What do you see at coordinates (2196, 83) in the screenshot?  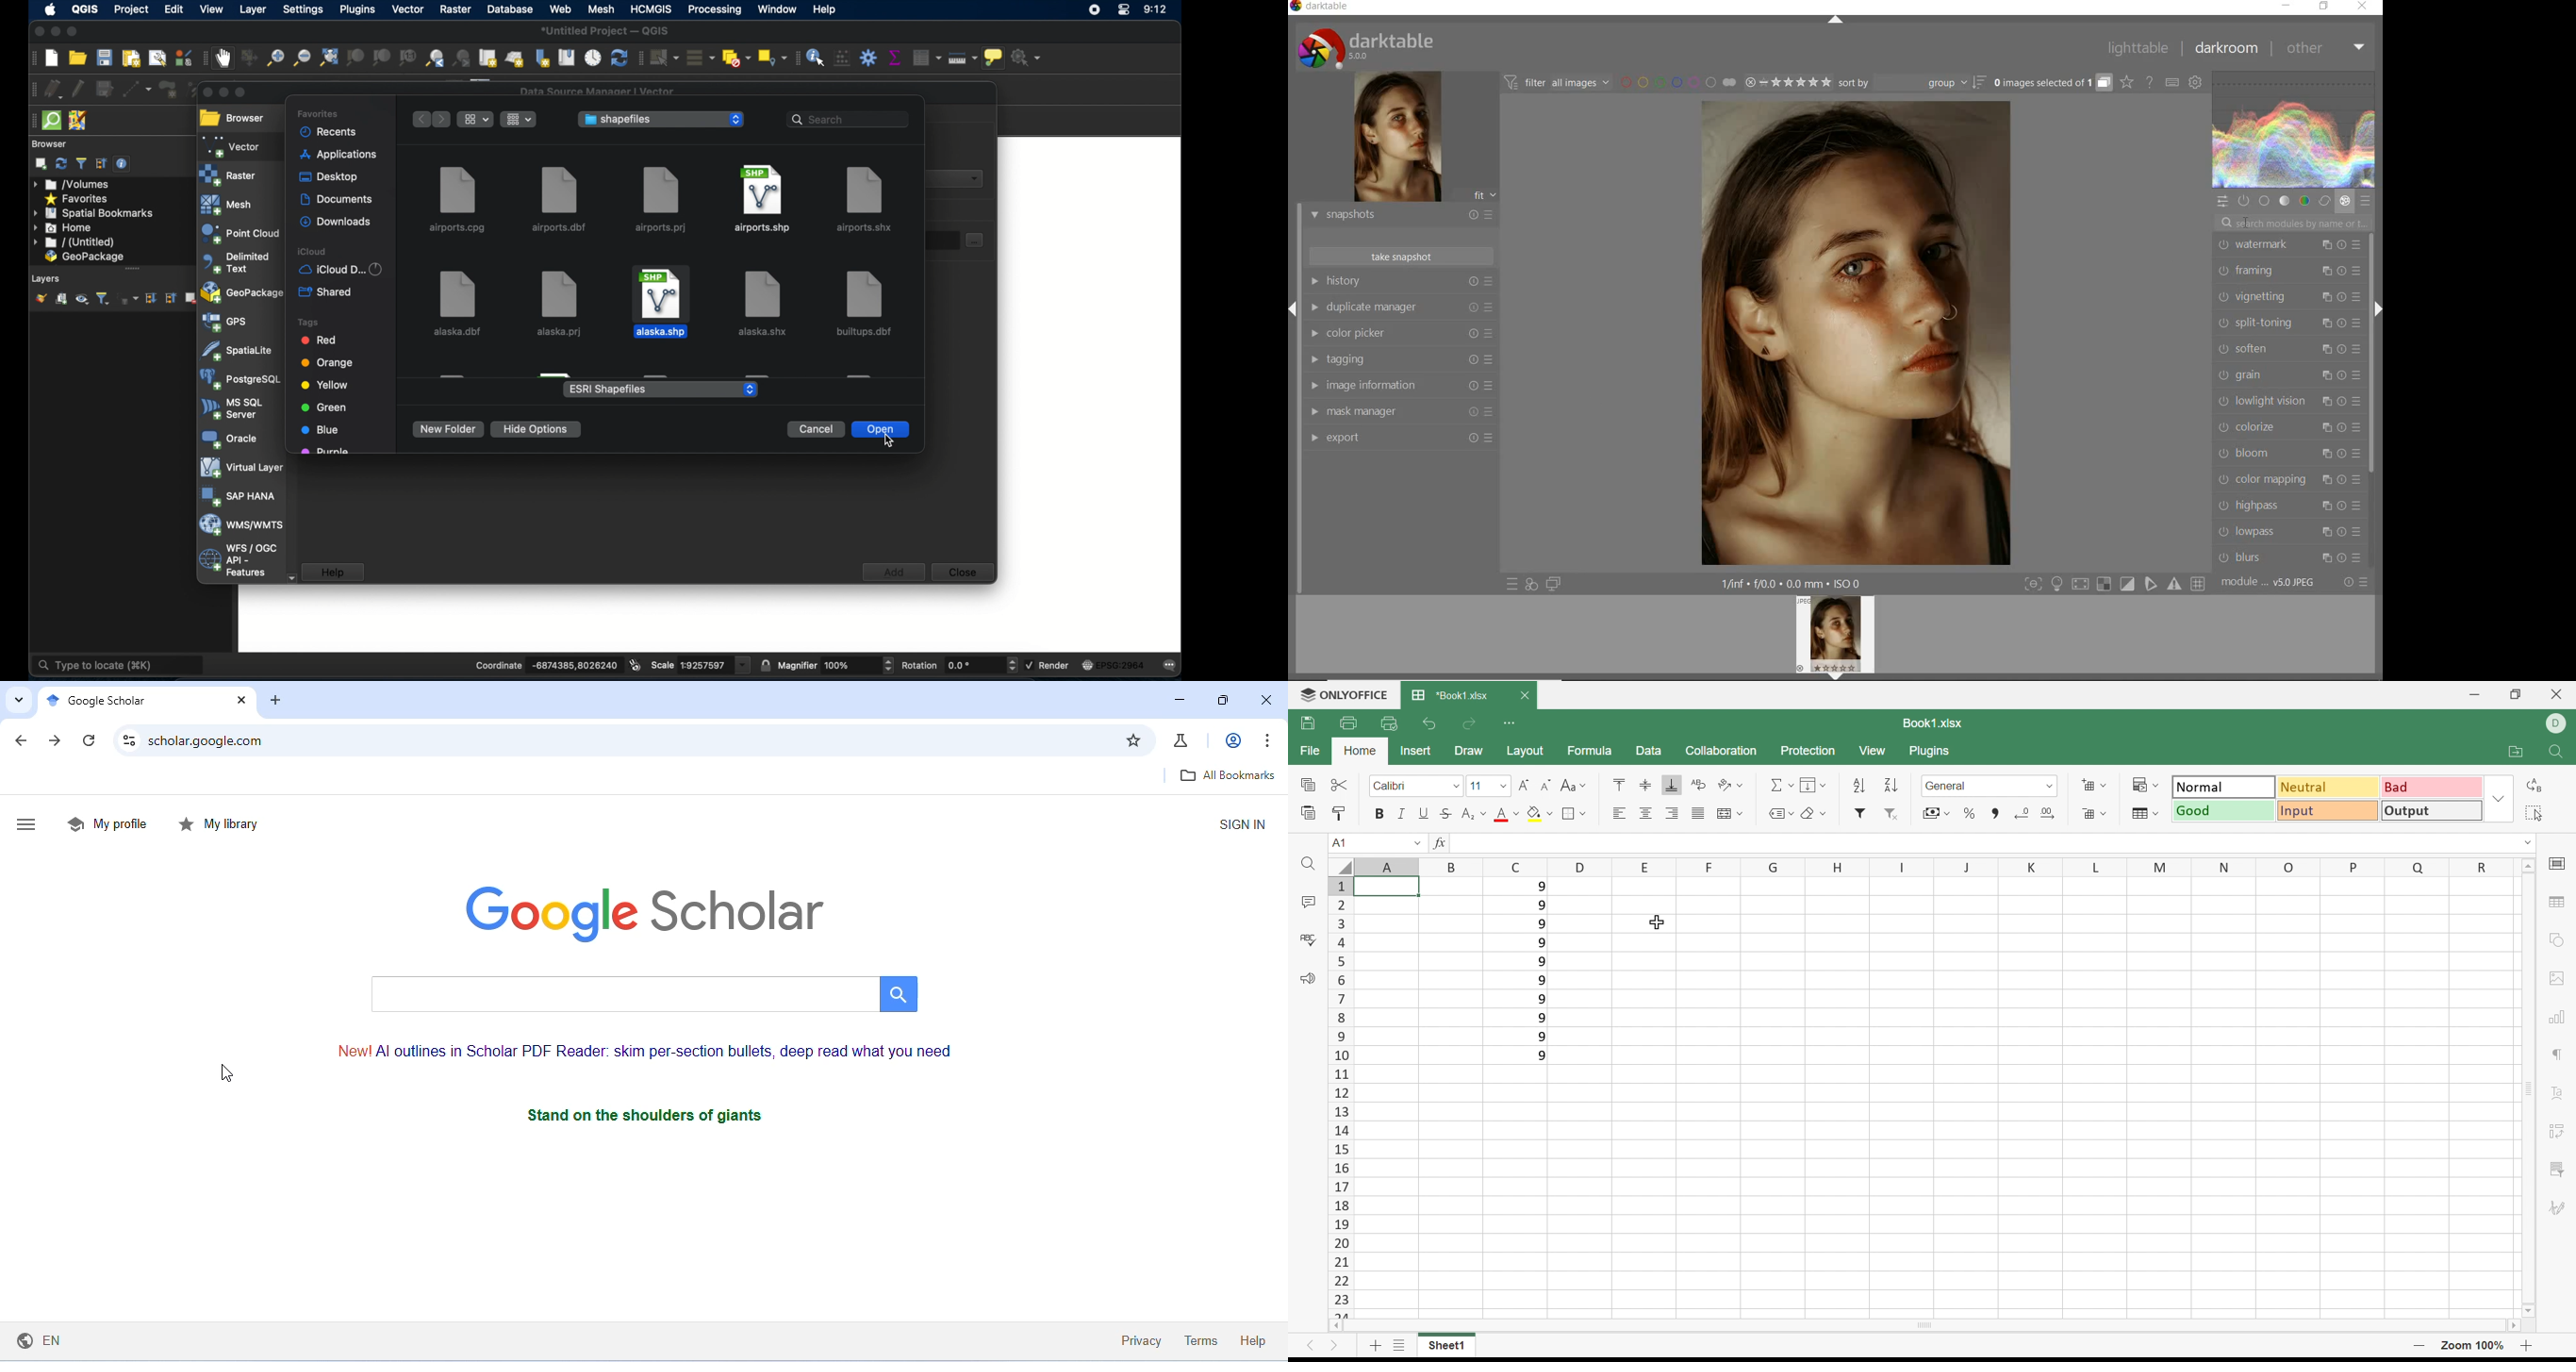 I see `show global preferences` at bounding box center [2196, 83].